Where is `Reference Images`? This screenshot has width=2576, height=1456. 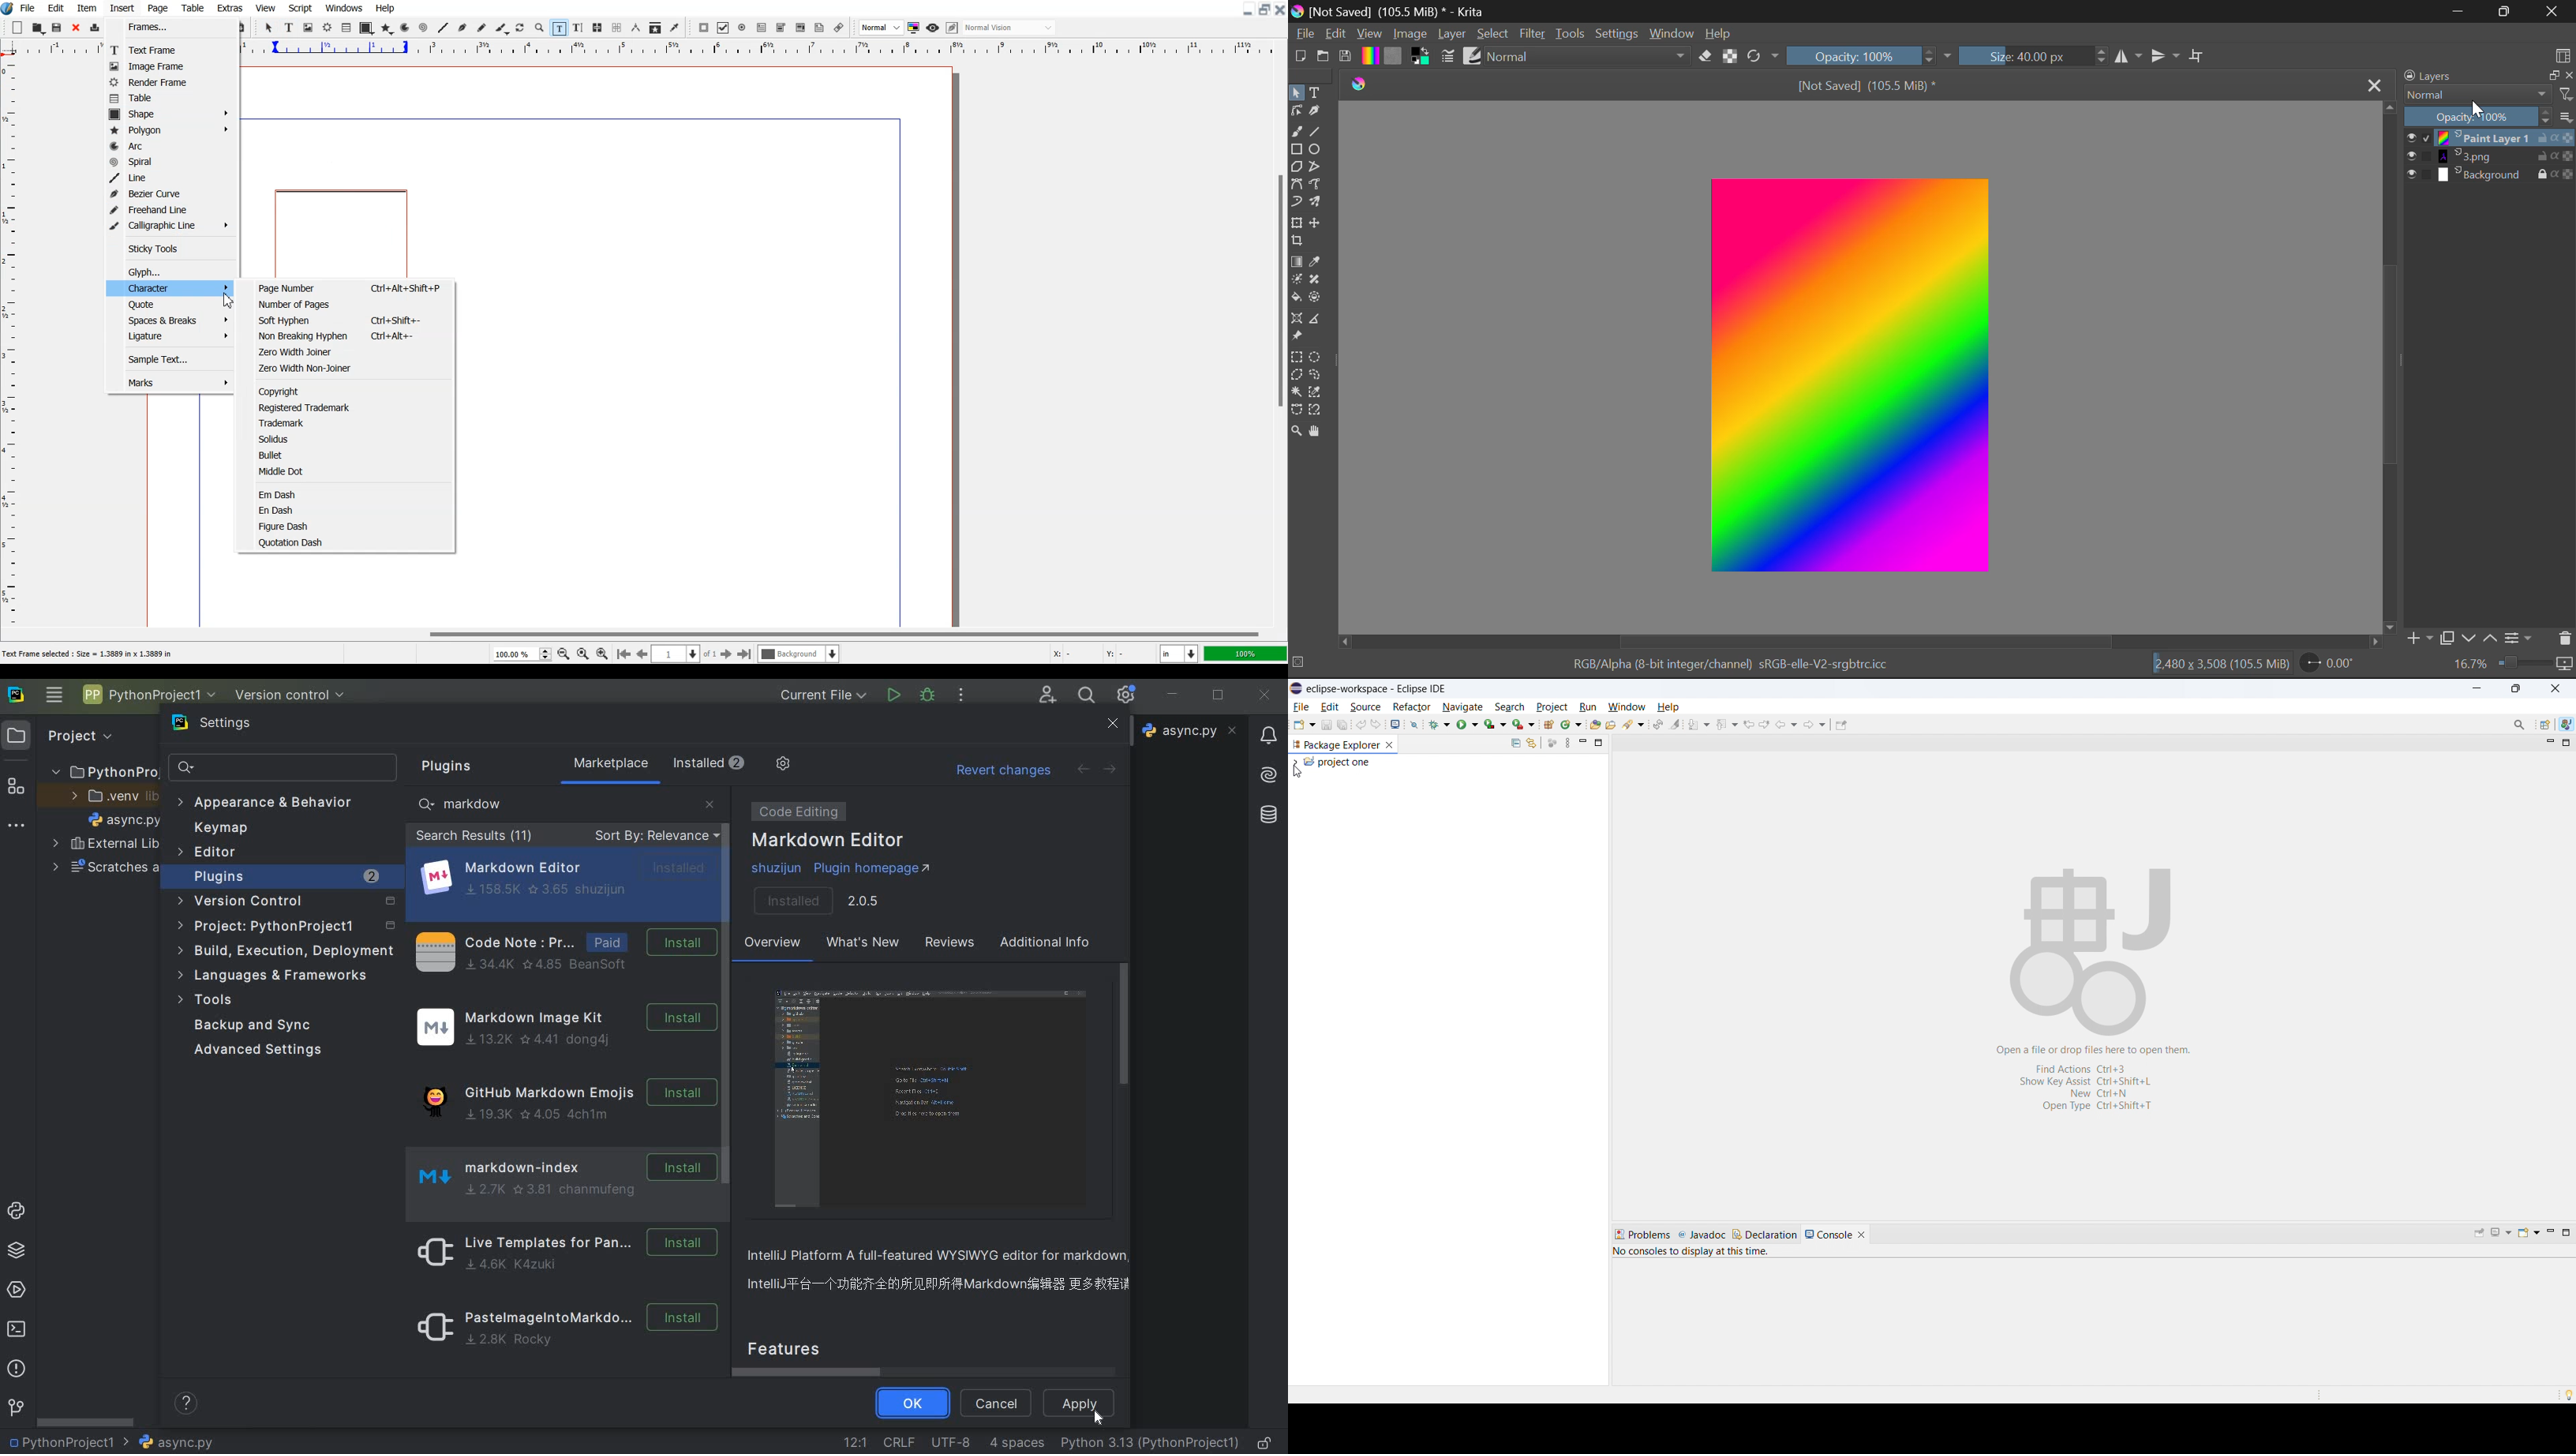
Reference Images is located at coordinates (1297, 337).